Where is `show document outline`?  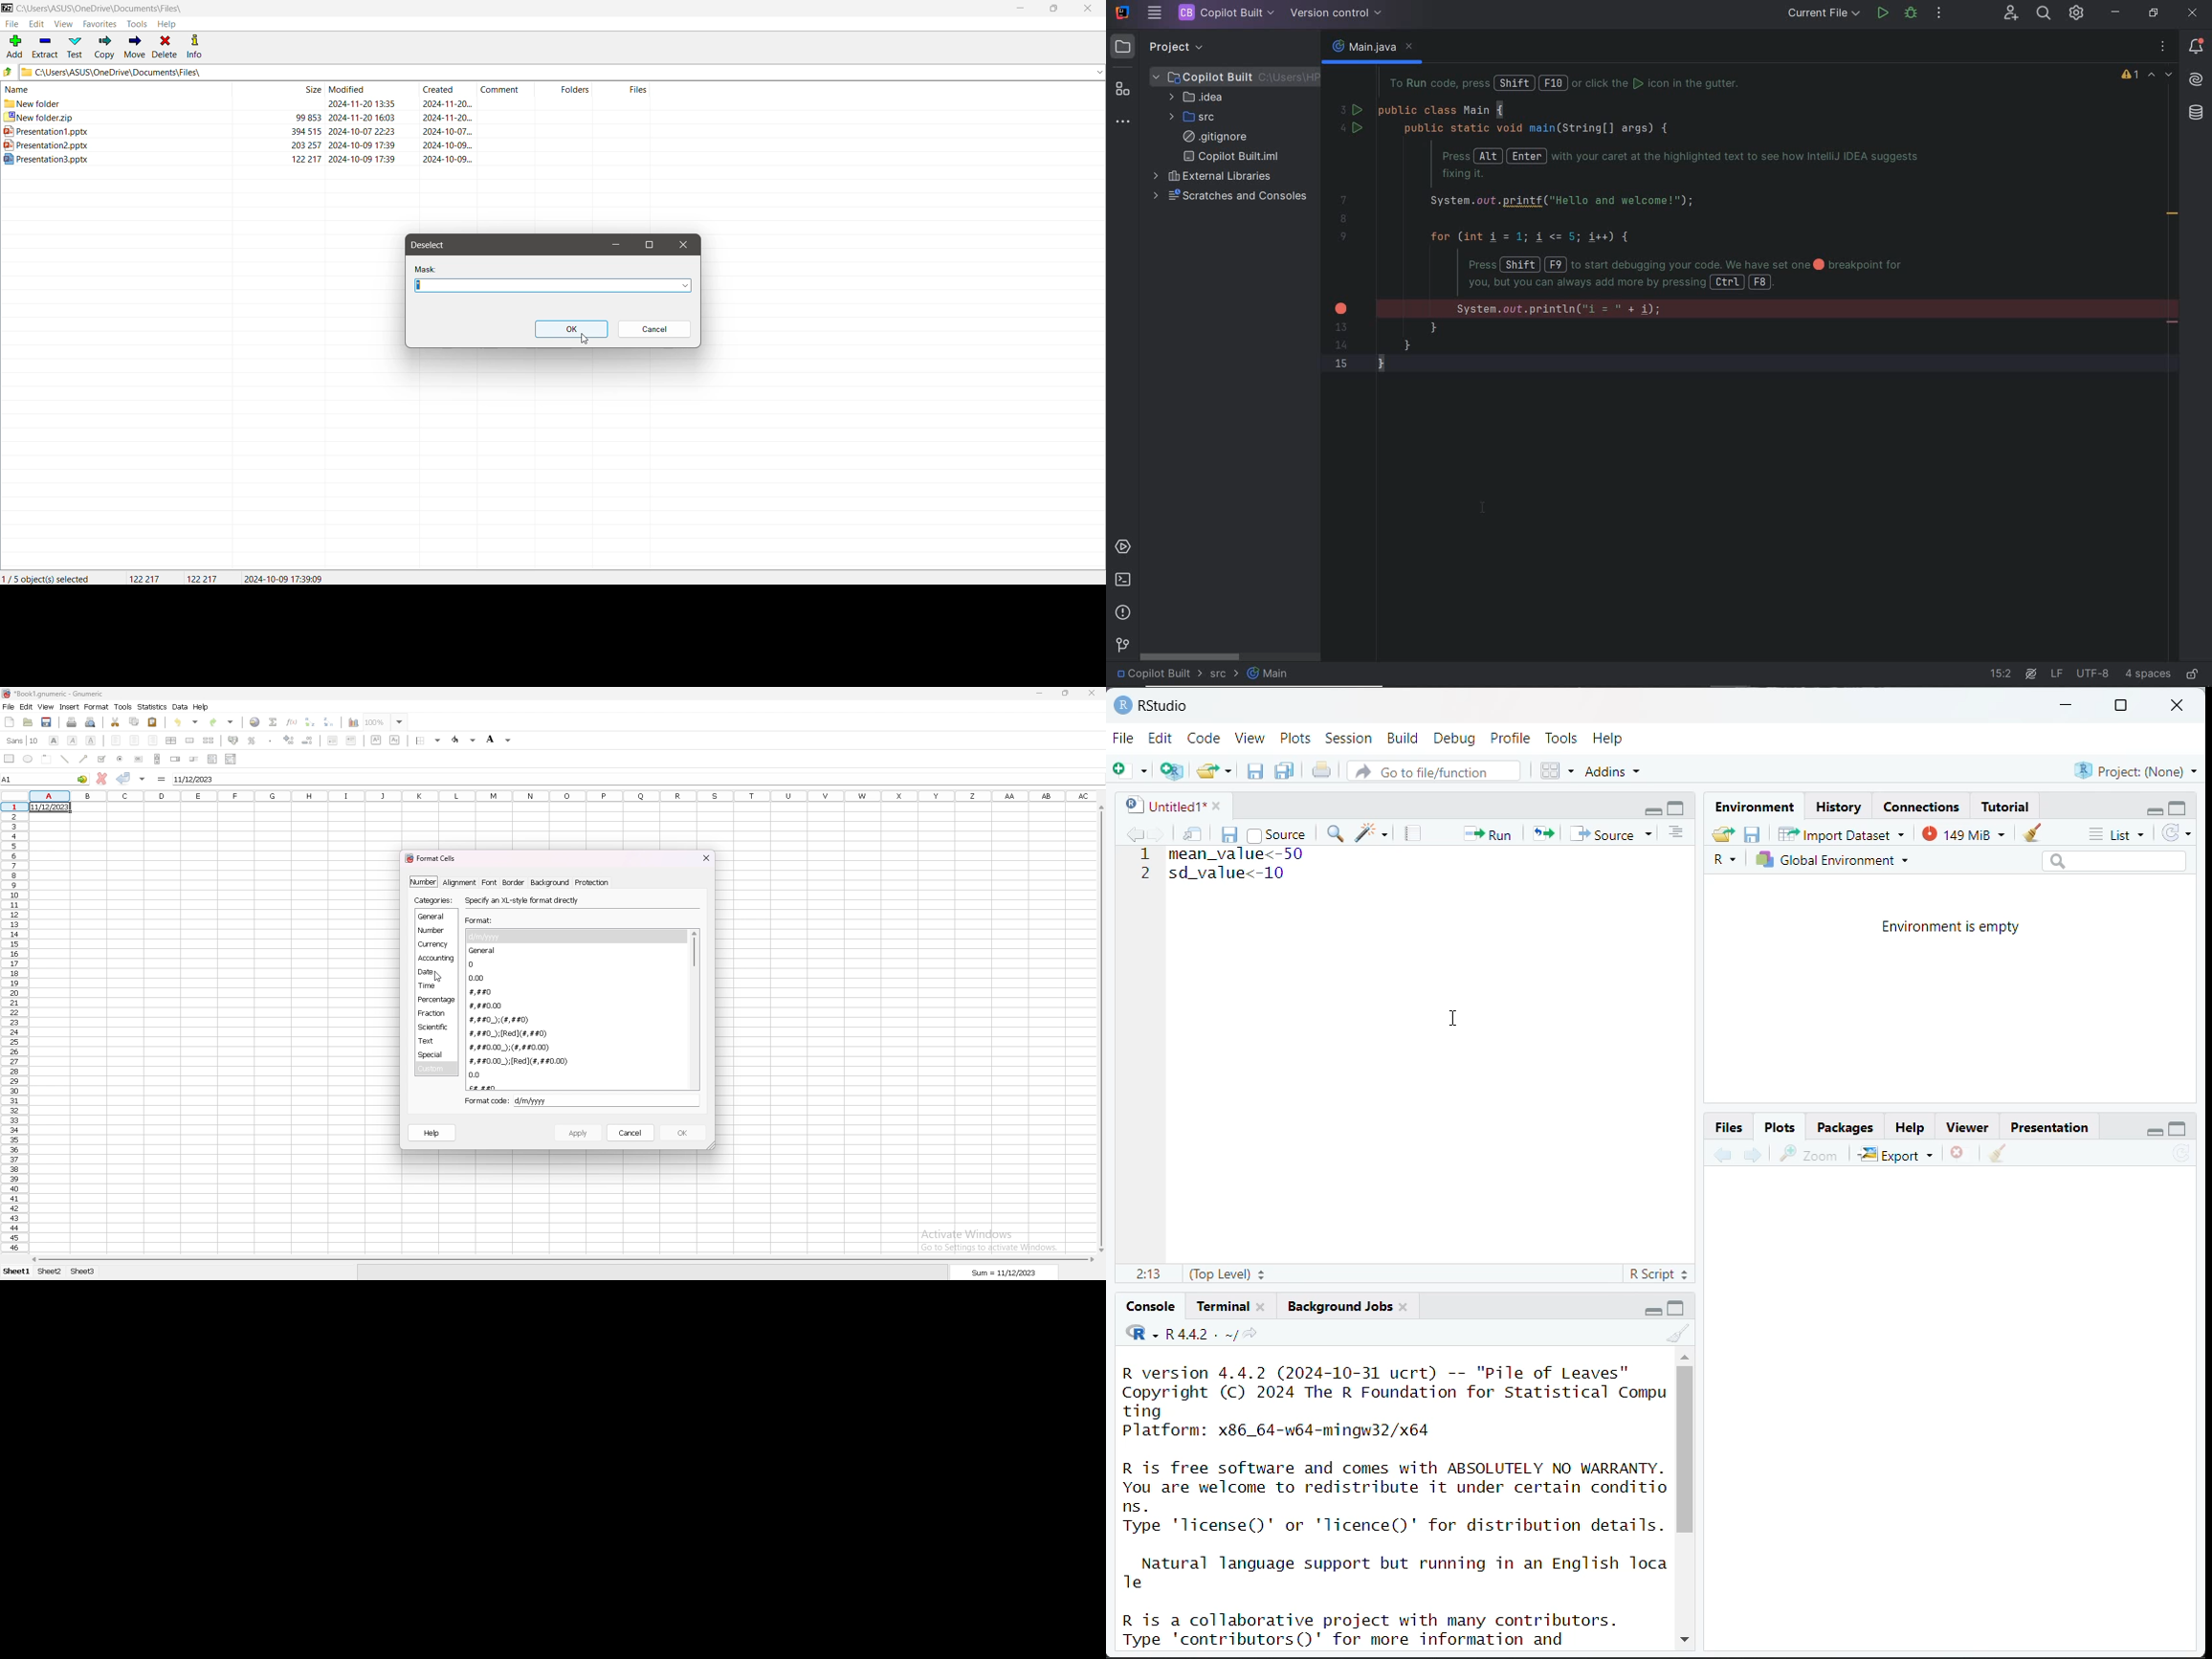
show document outline is located at coordinates (1680, 834).